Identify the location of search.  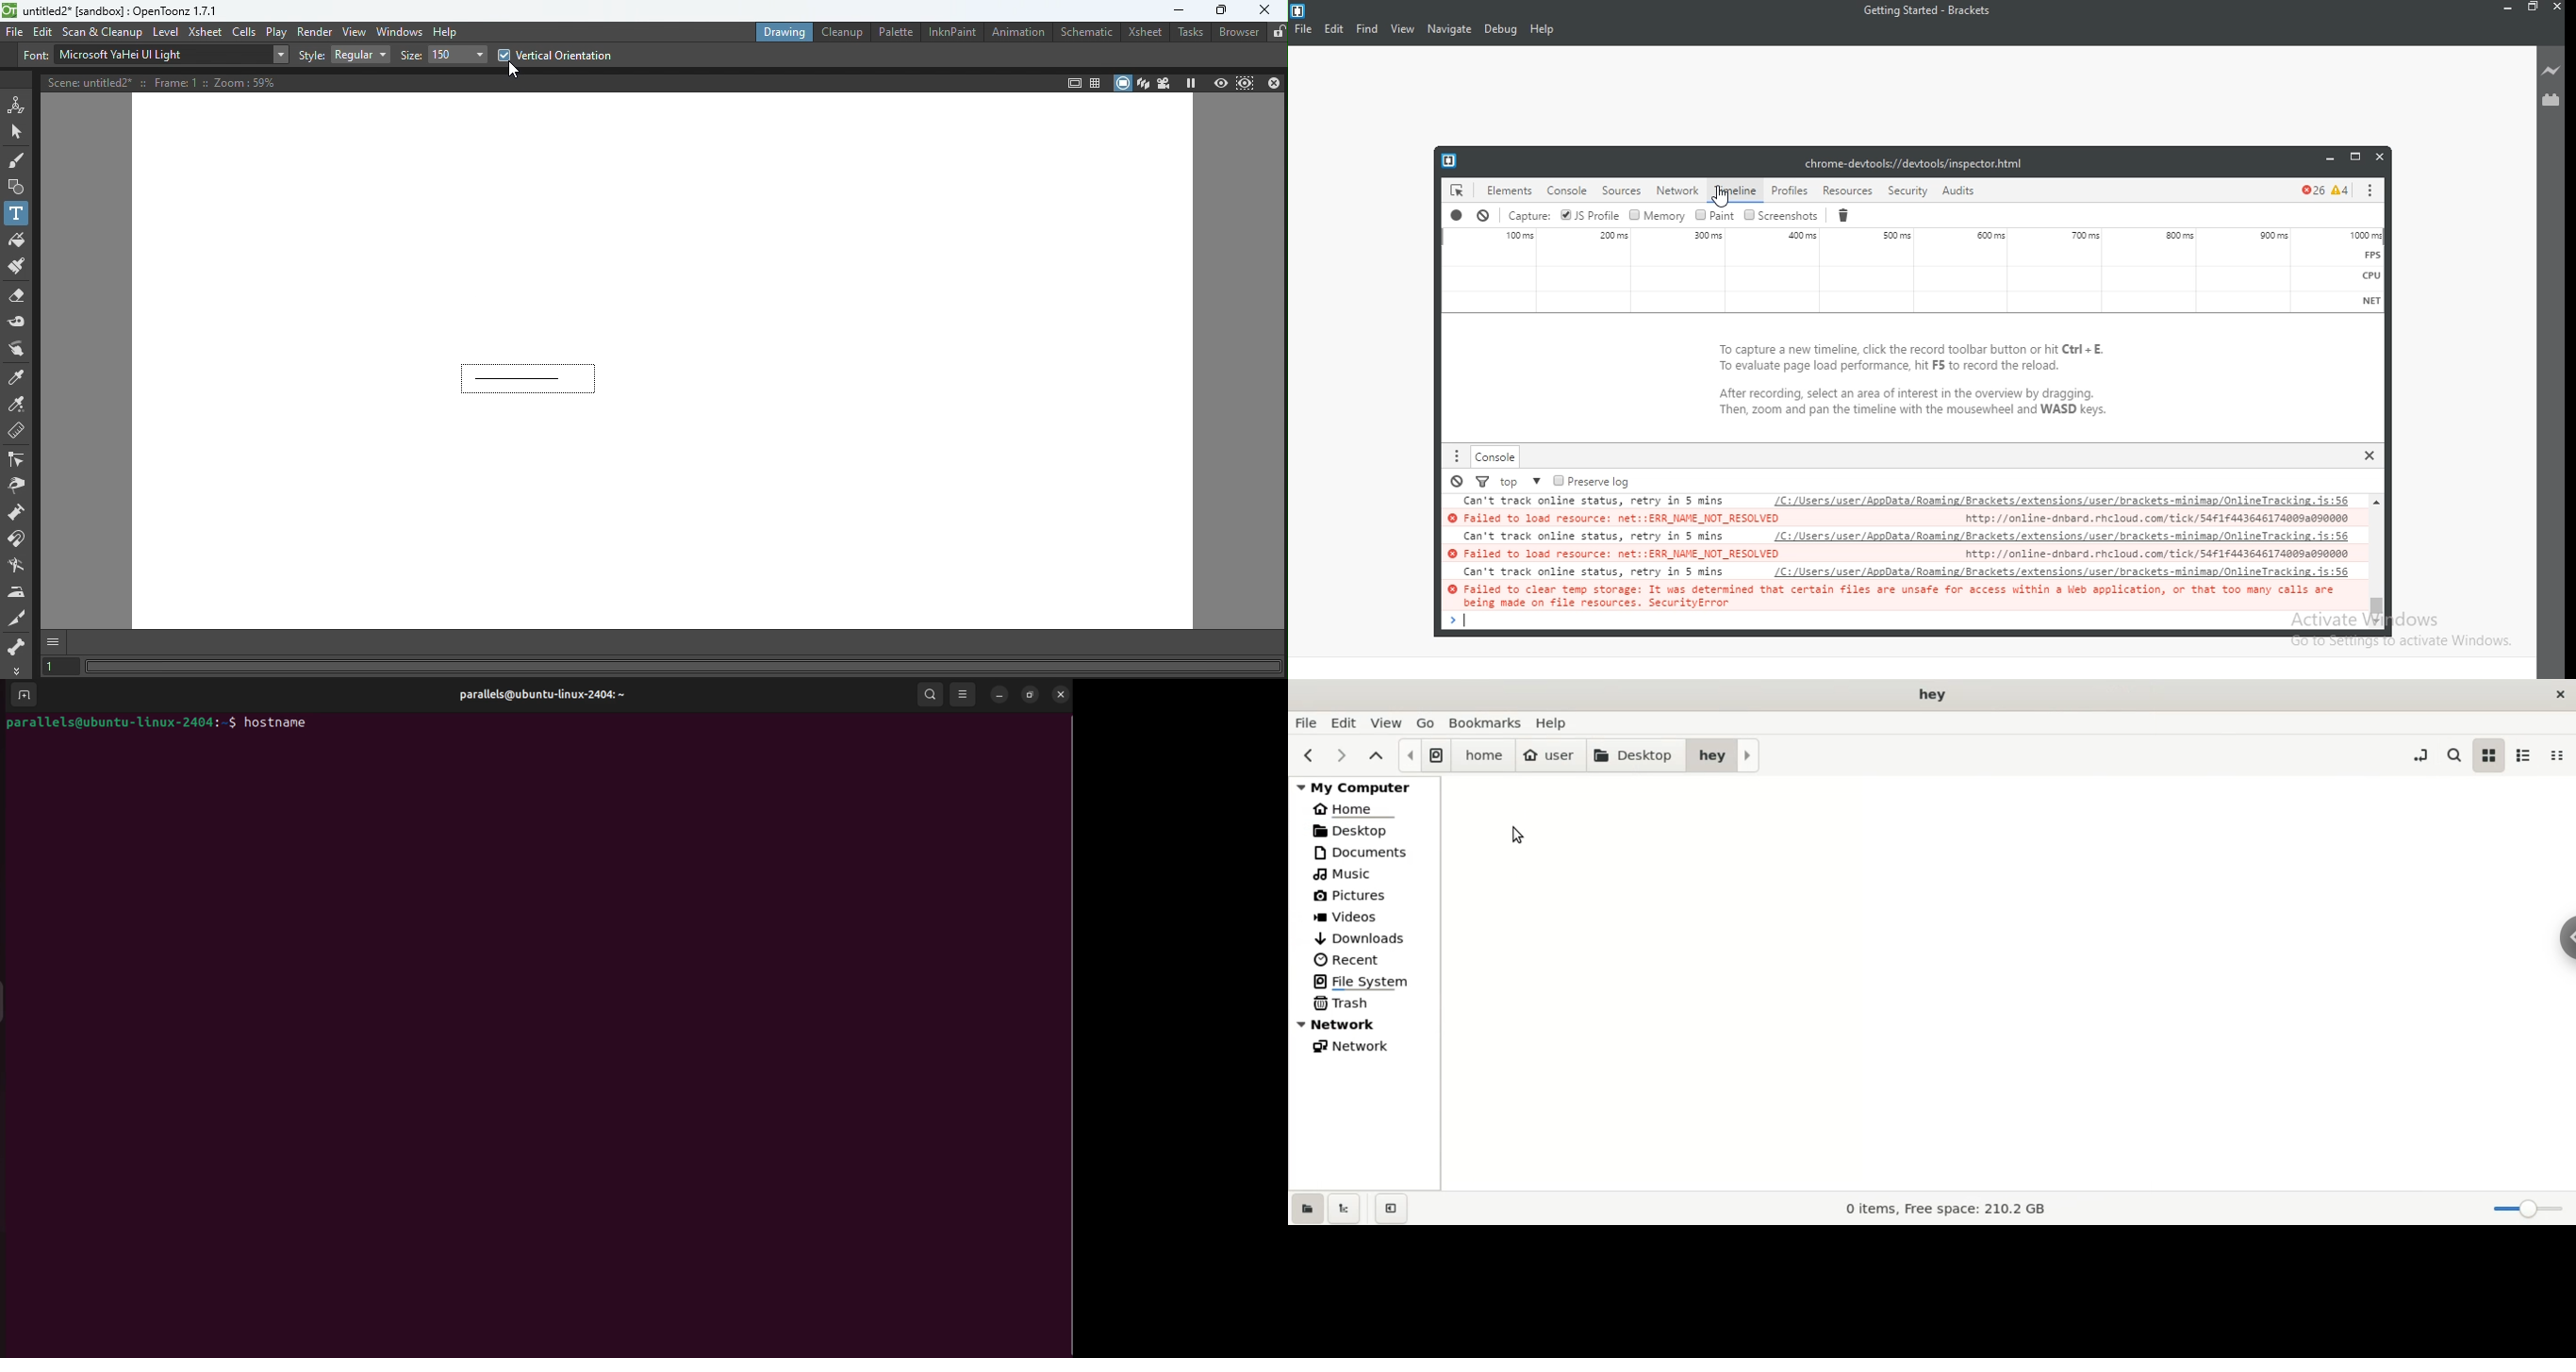
(2453, 753).